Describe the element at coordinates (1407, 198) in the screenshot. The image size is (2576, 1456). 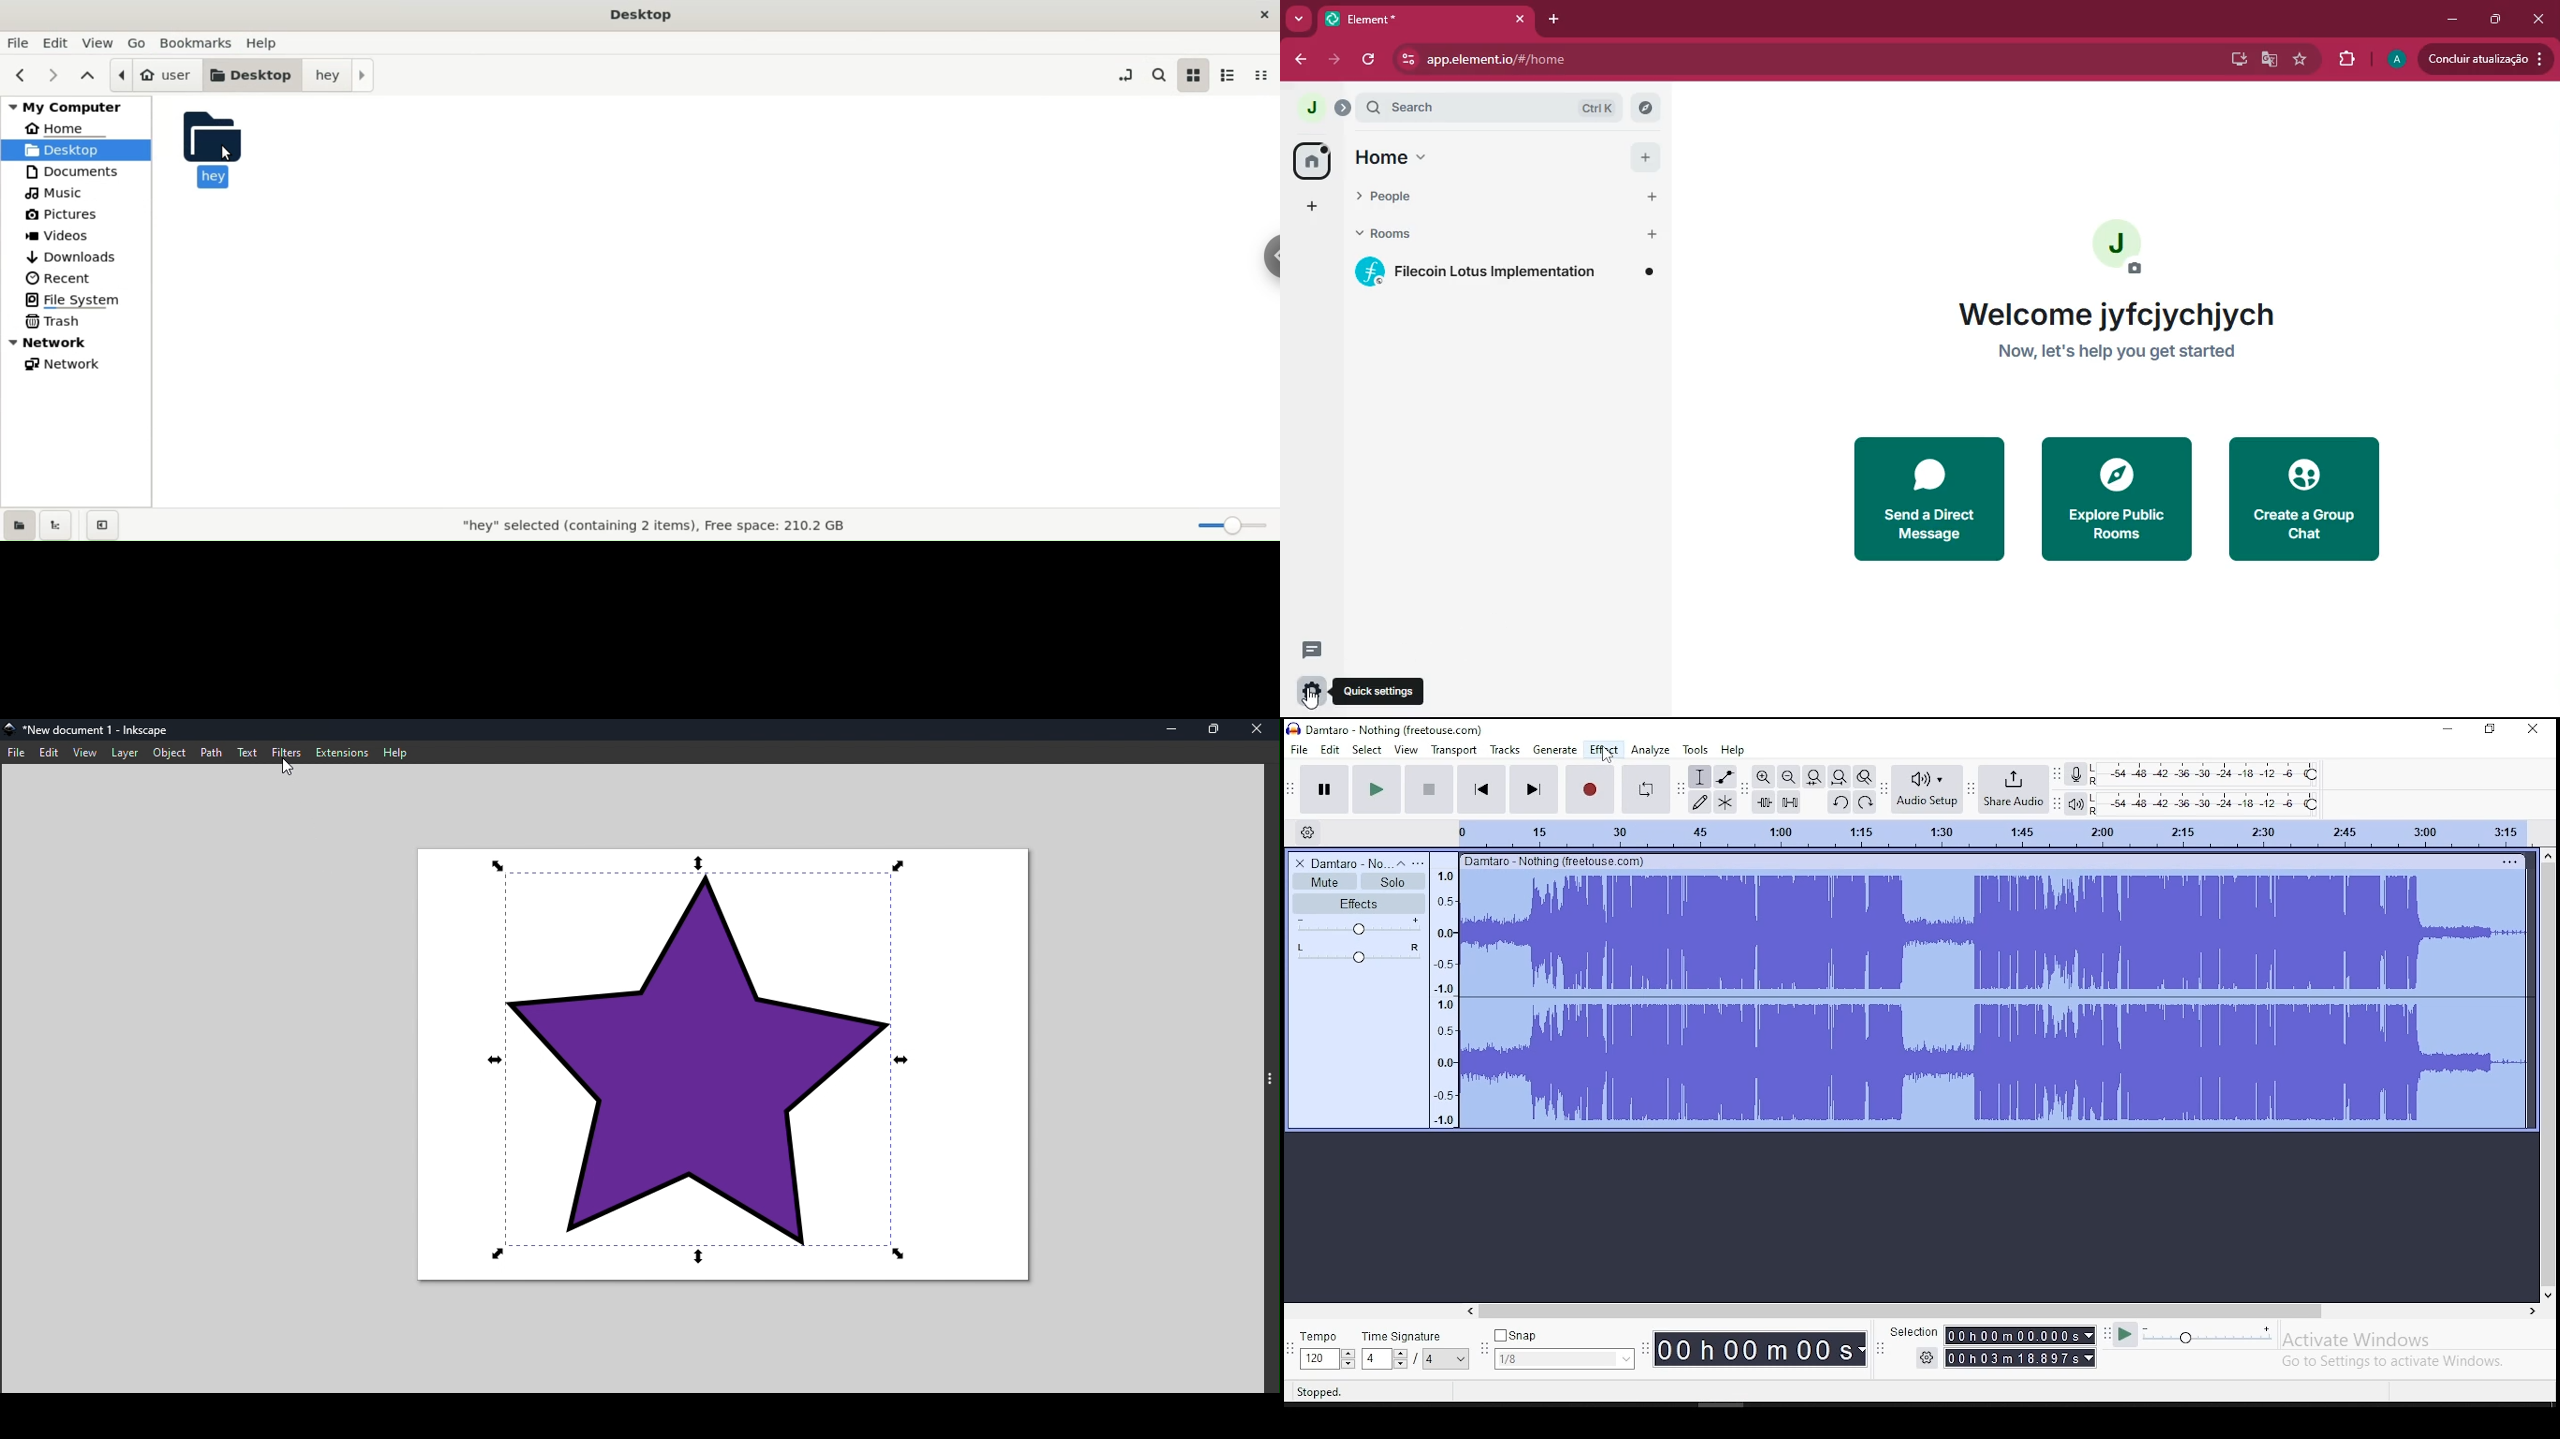
I see `people` at that location.